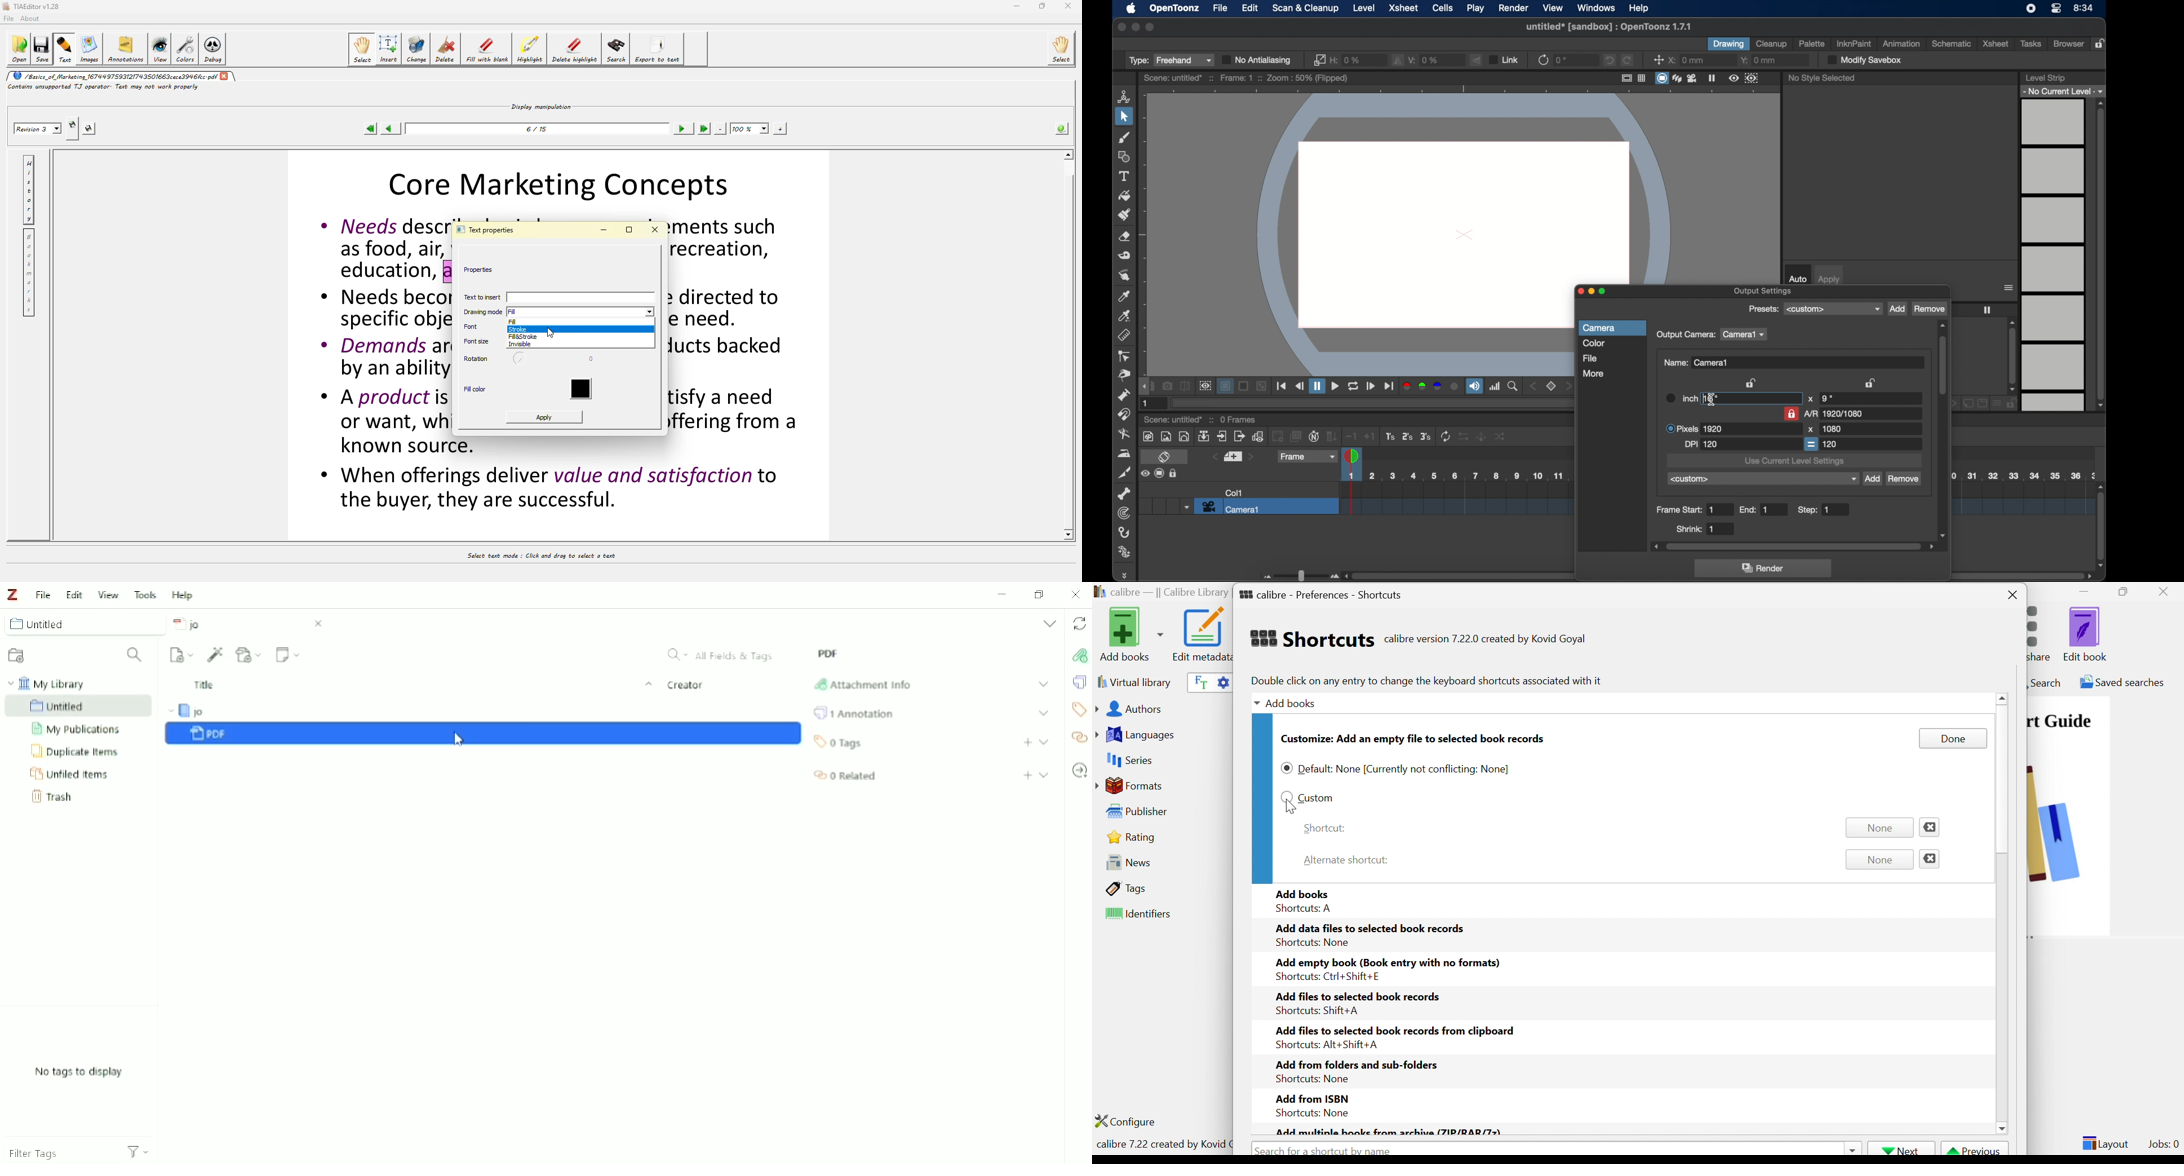  Describe the element at coordinates (1851, 1148) in the screenshot. I see `Drop Down` at that location.